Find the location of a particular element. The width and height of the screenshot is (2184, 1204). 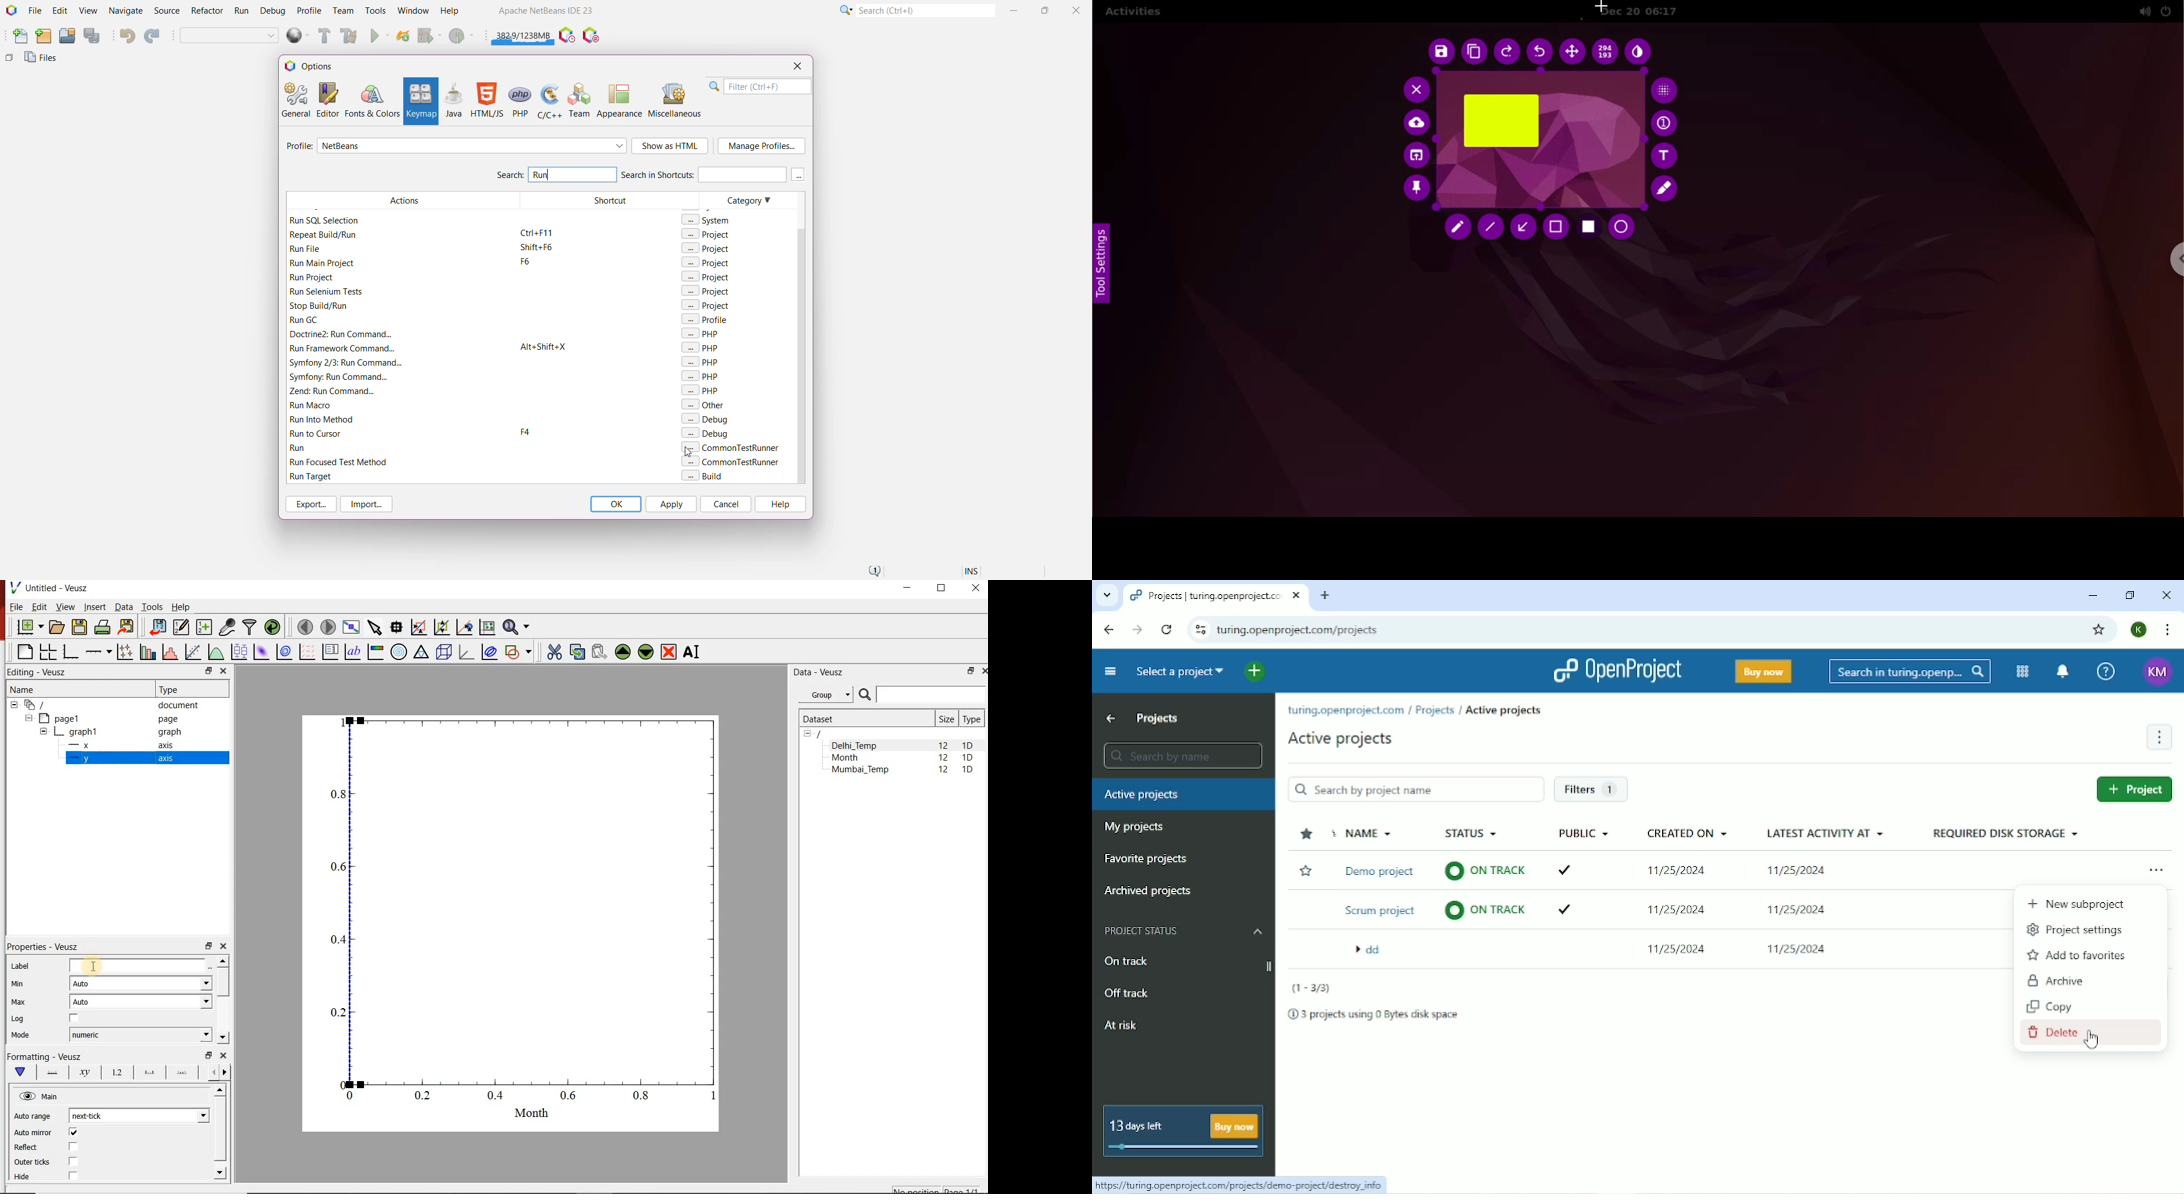

New Project is located at coordinates (43, 36).